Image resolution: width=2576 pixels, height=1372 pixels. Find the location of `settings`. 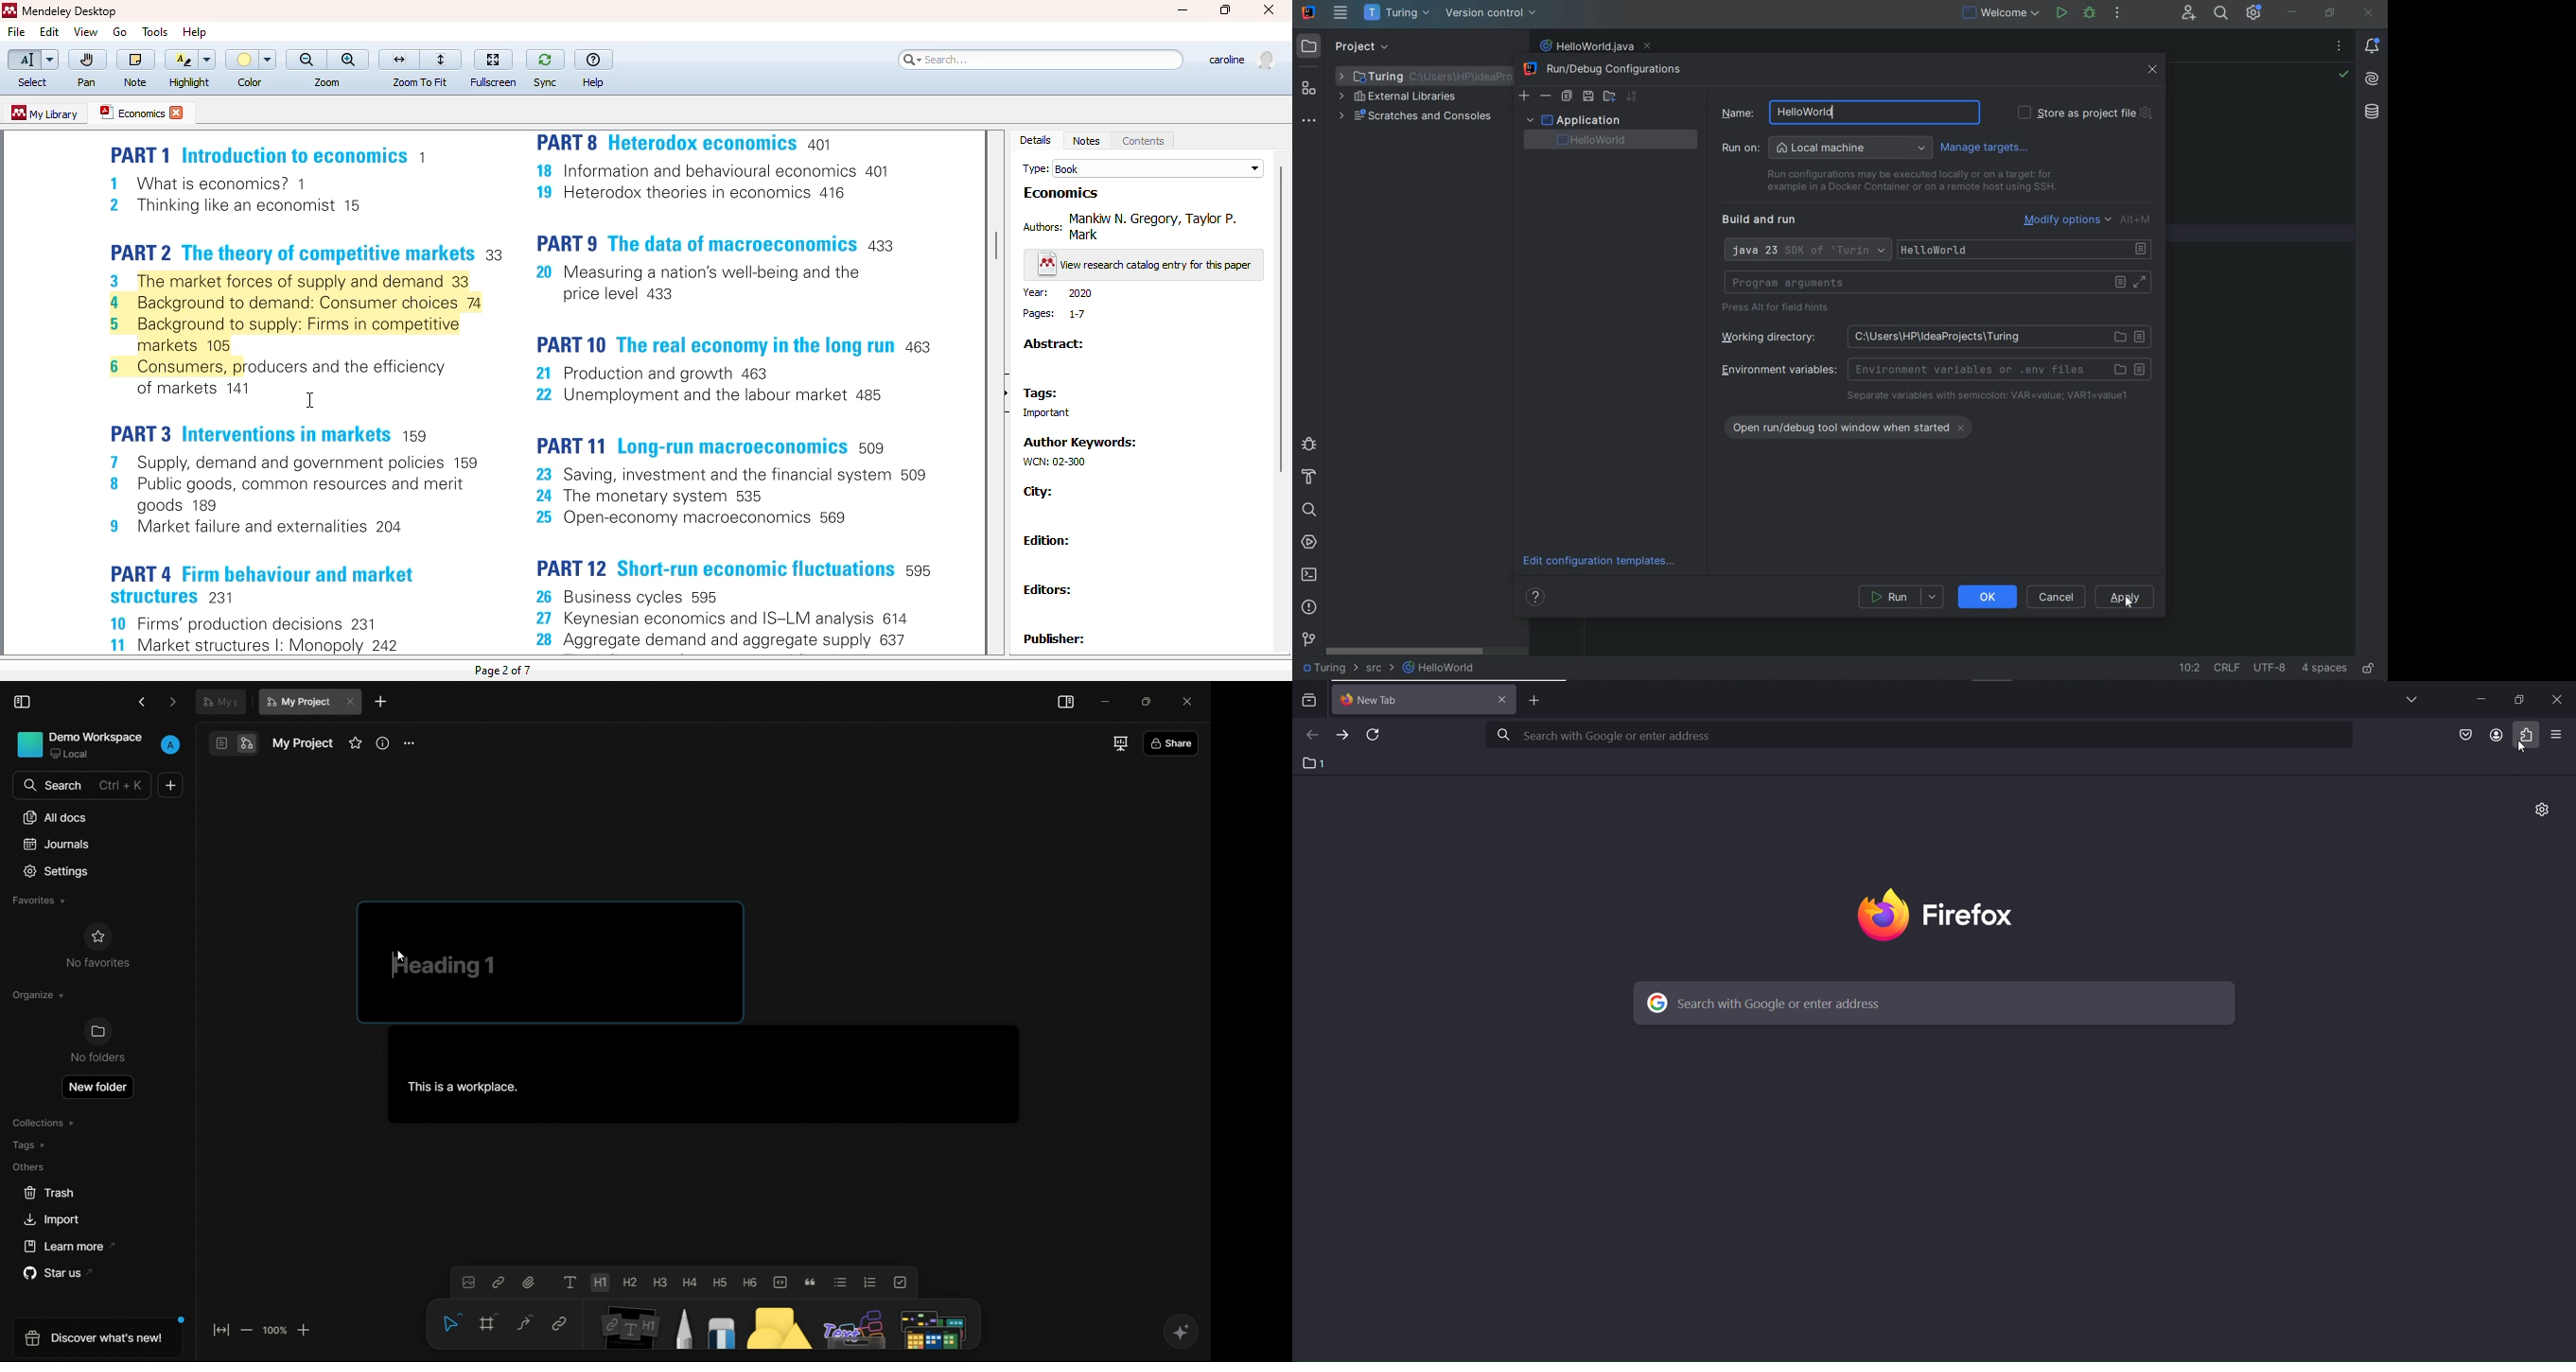

settings is located at coordinates (55, 872).